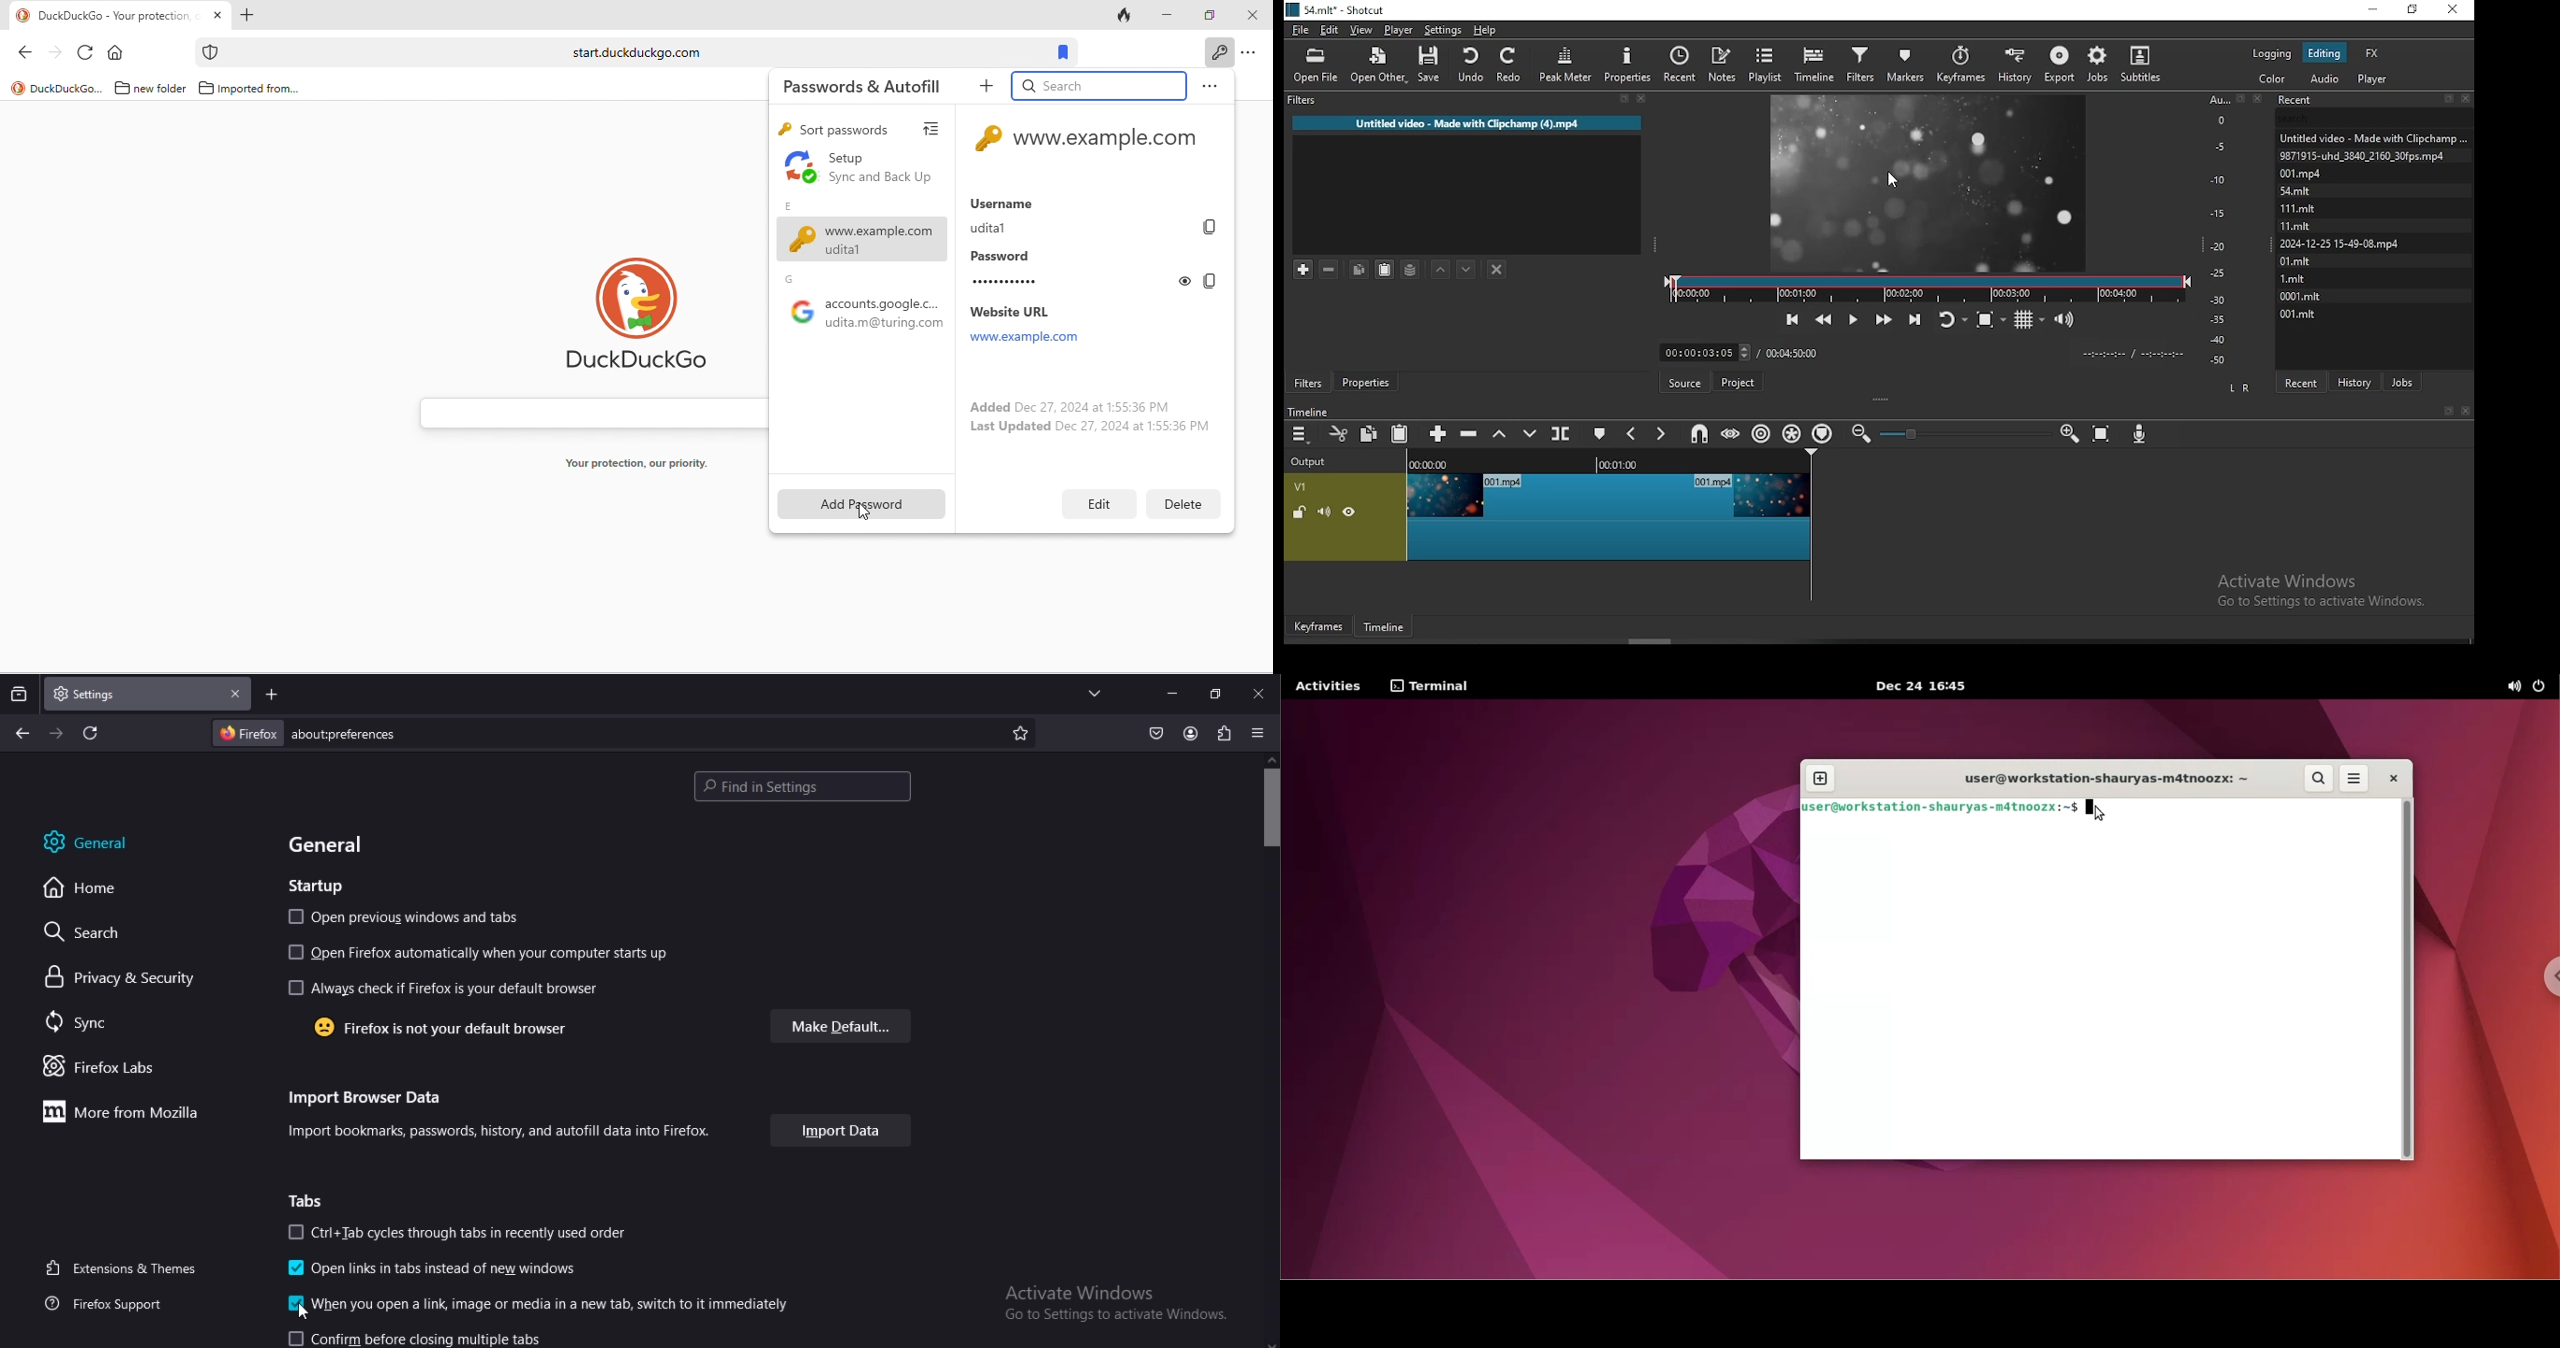 The width and height of the screenshot is (2576, 1372). Describe the element at coordinates (1383, 270) in the screenshot. I see `paste` at that location.